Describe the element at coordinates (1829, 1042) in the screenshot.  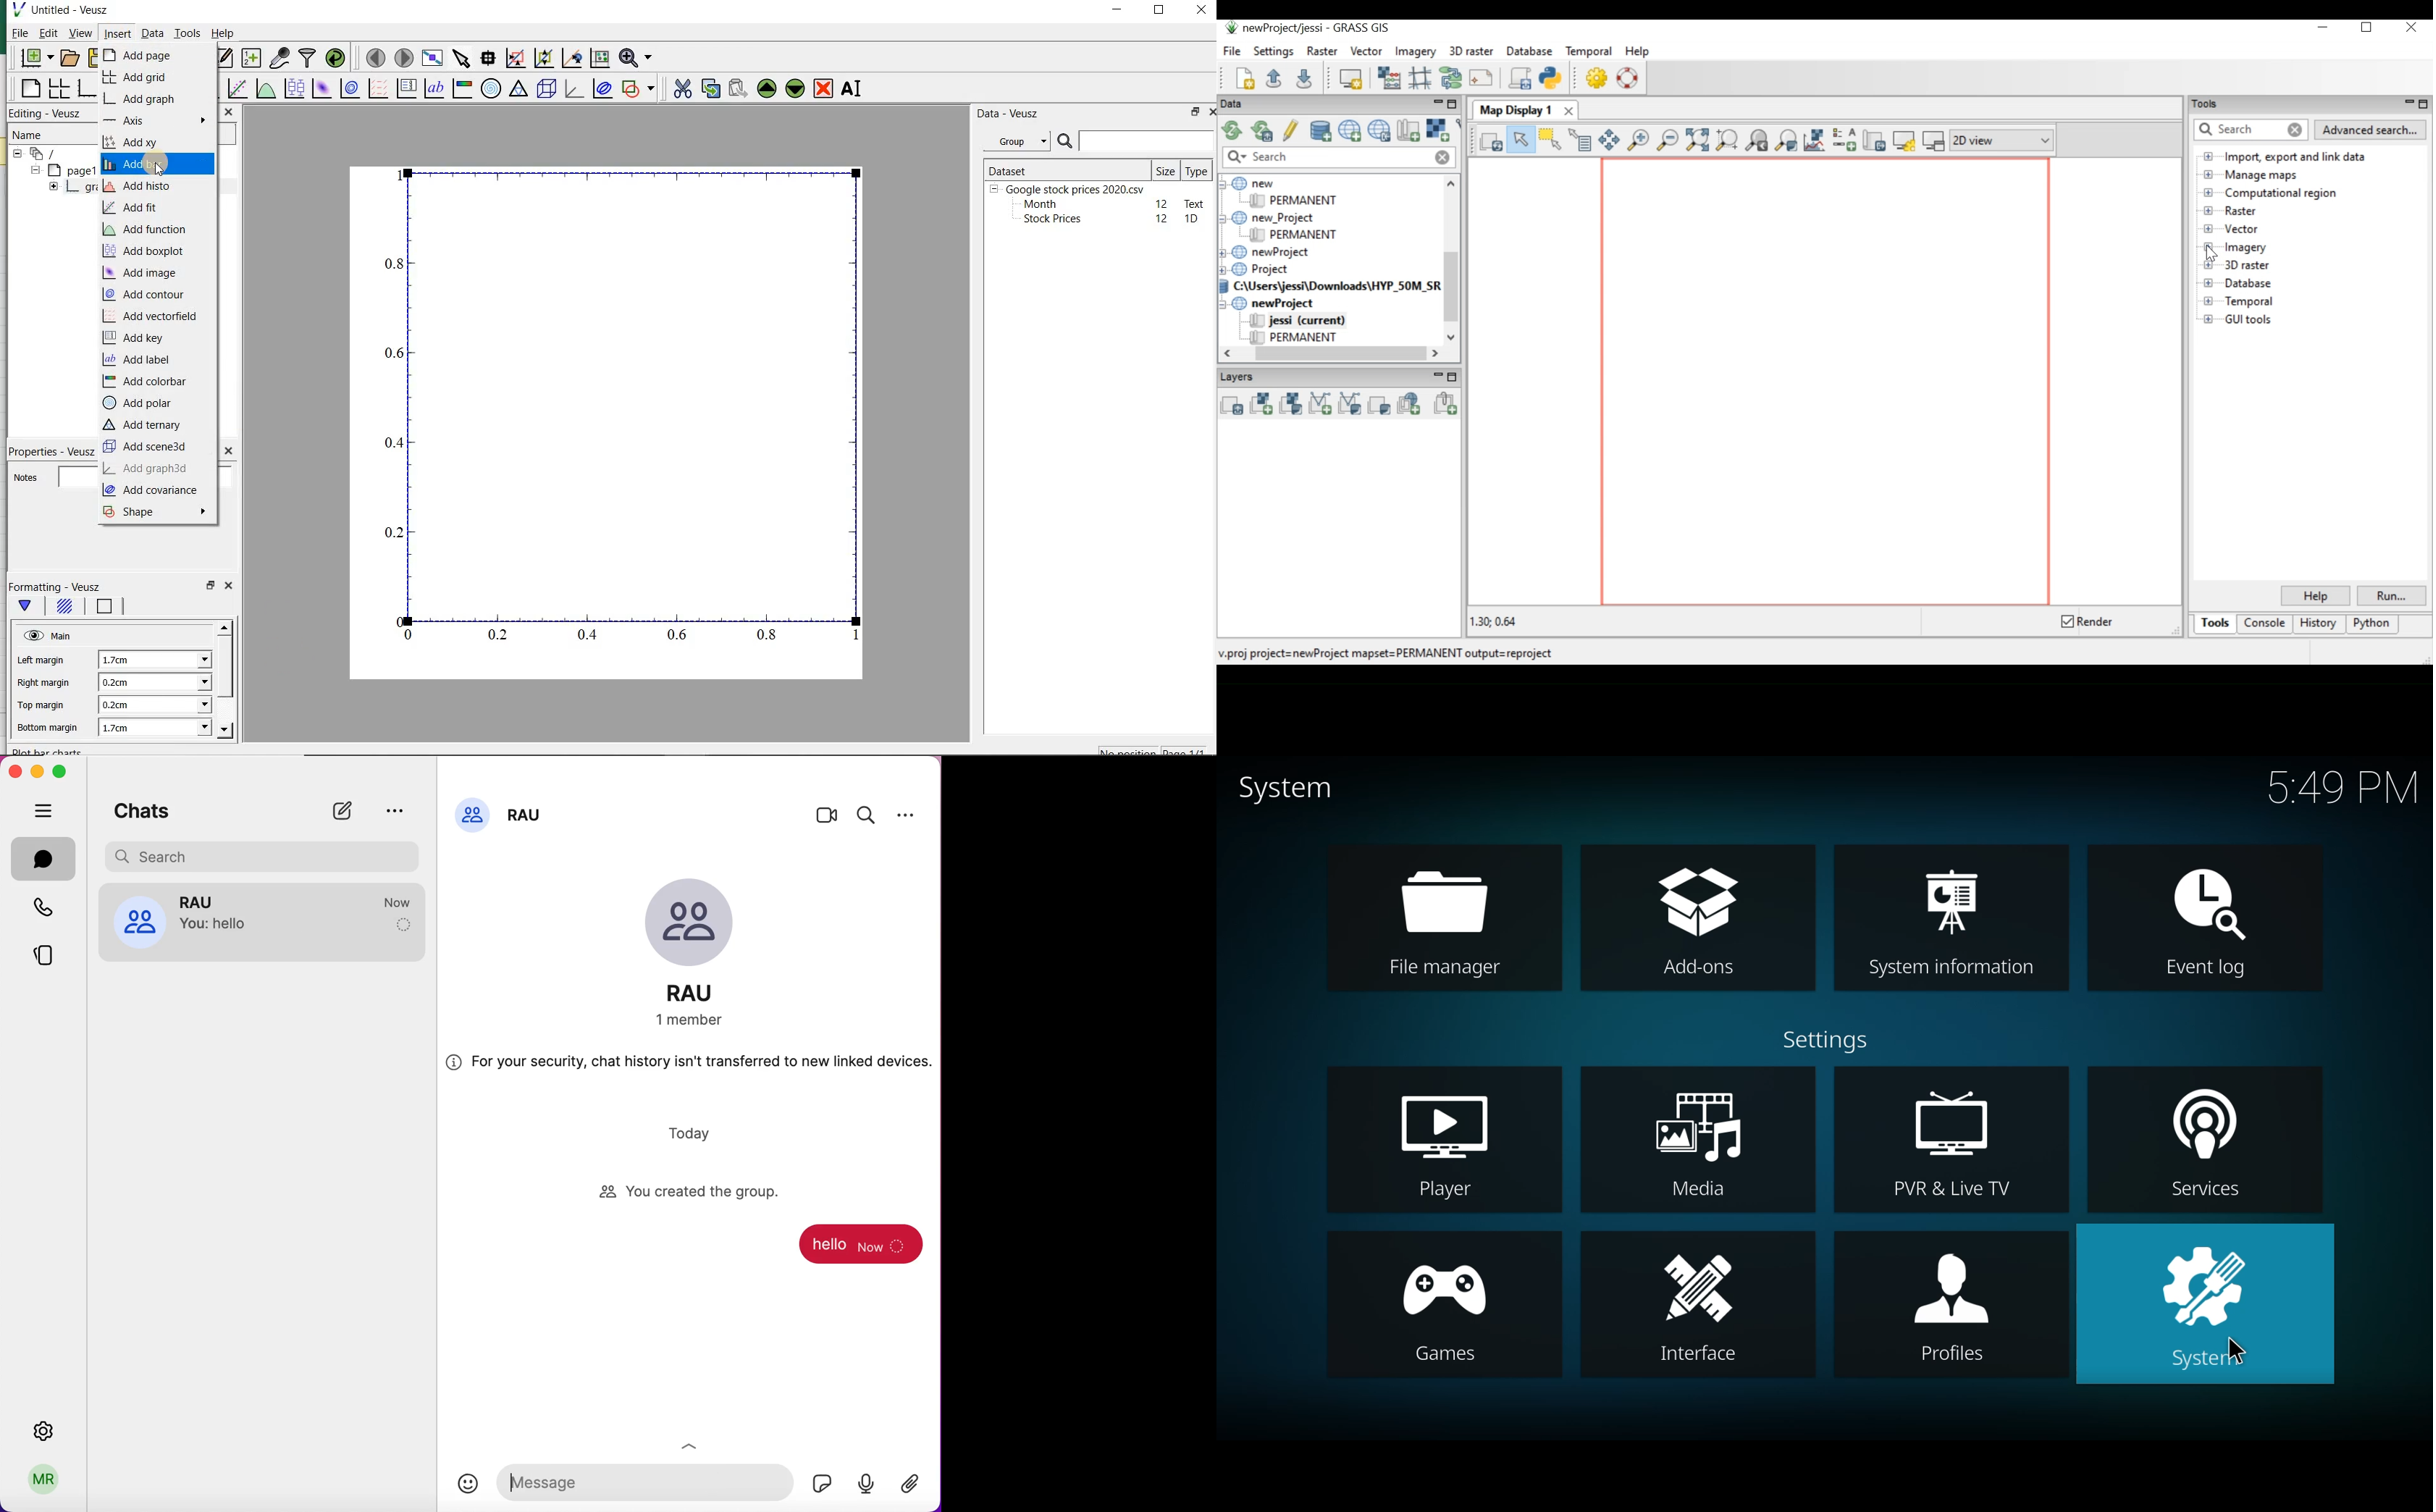
I see `settings` at that location.